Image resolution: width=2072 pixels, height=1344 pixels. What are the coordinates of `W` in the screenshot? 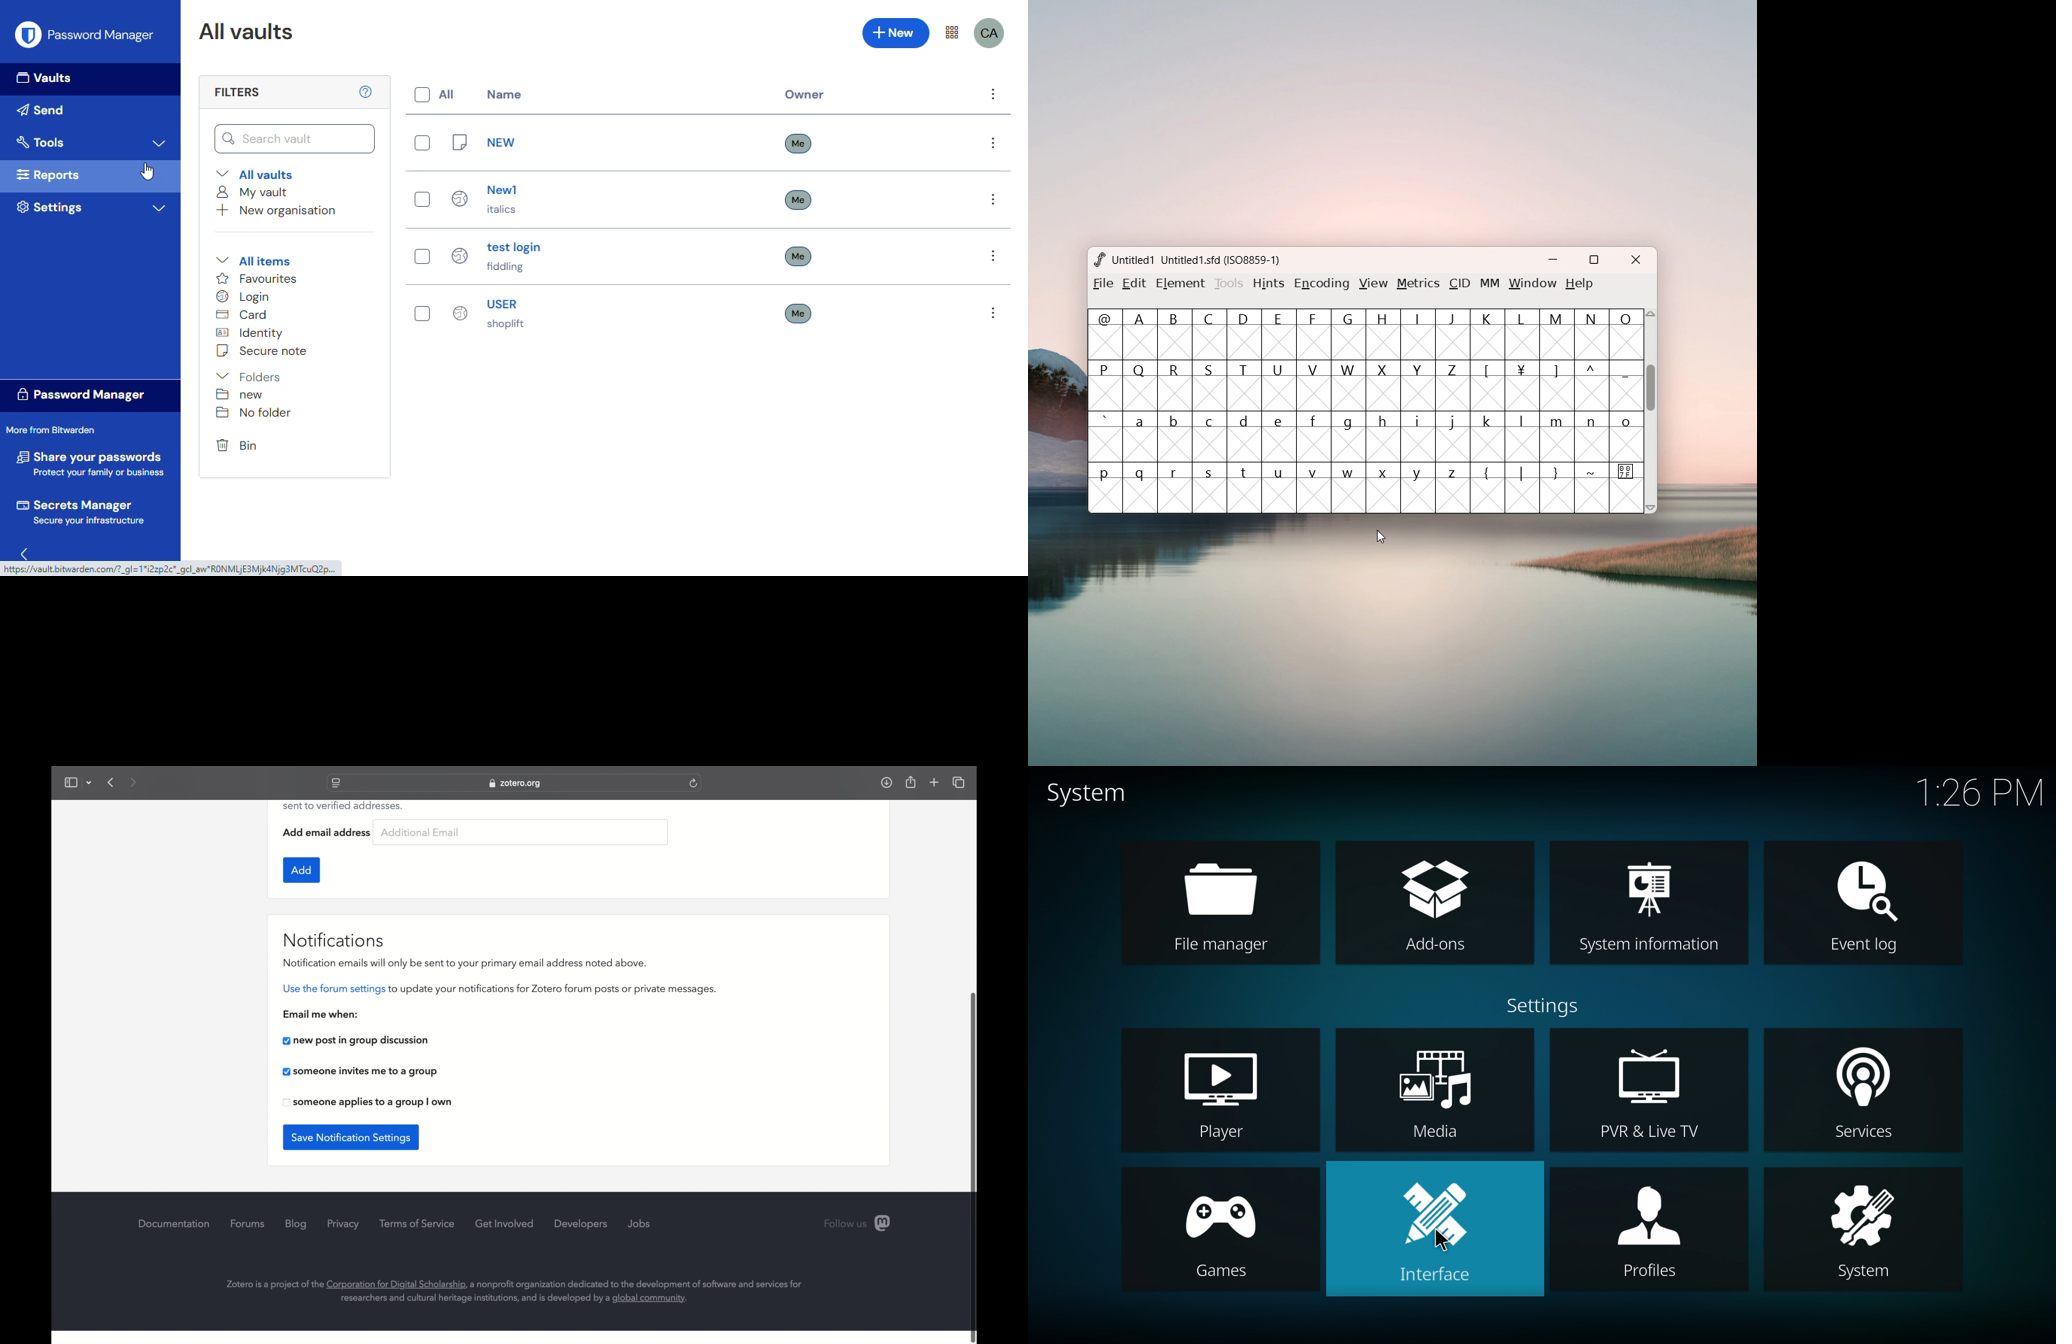 It's located at (1350, 386).